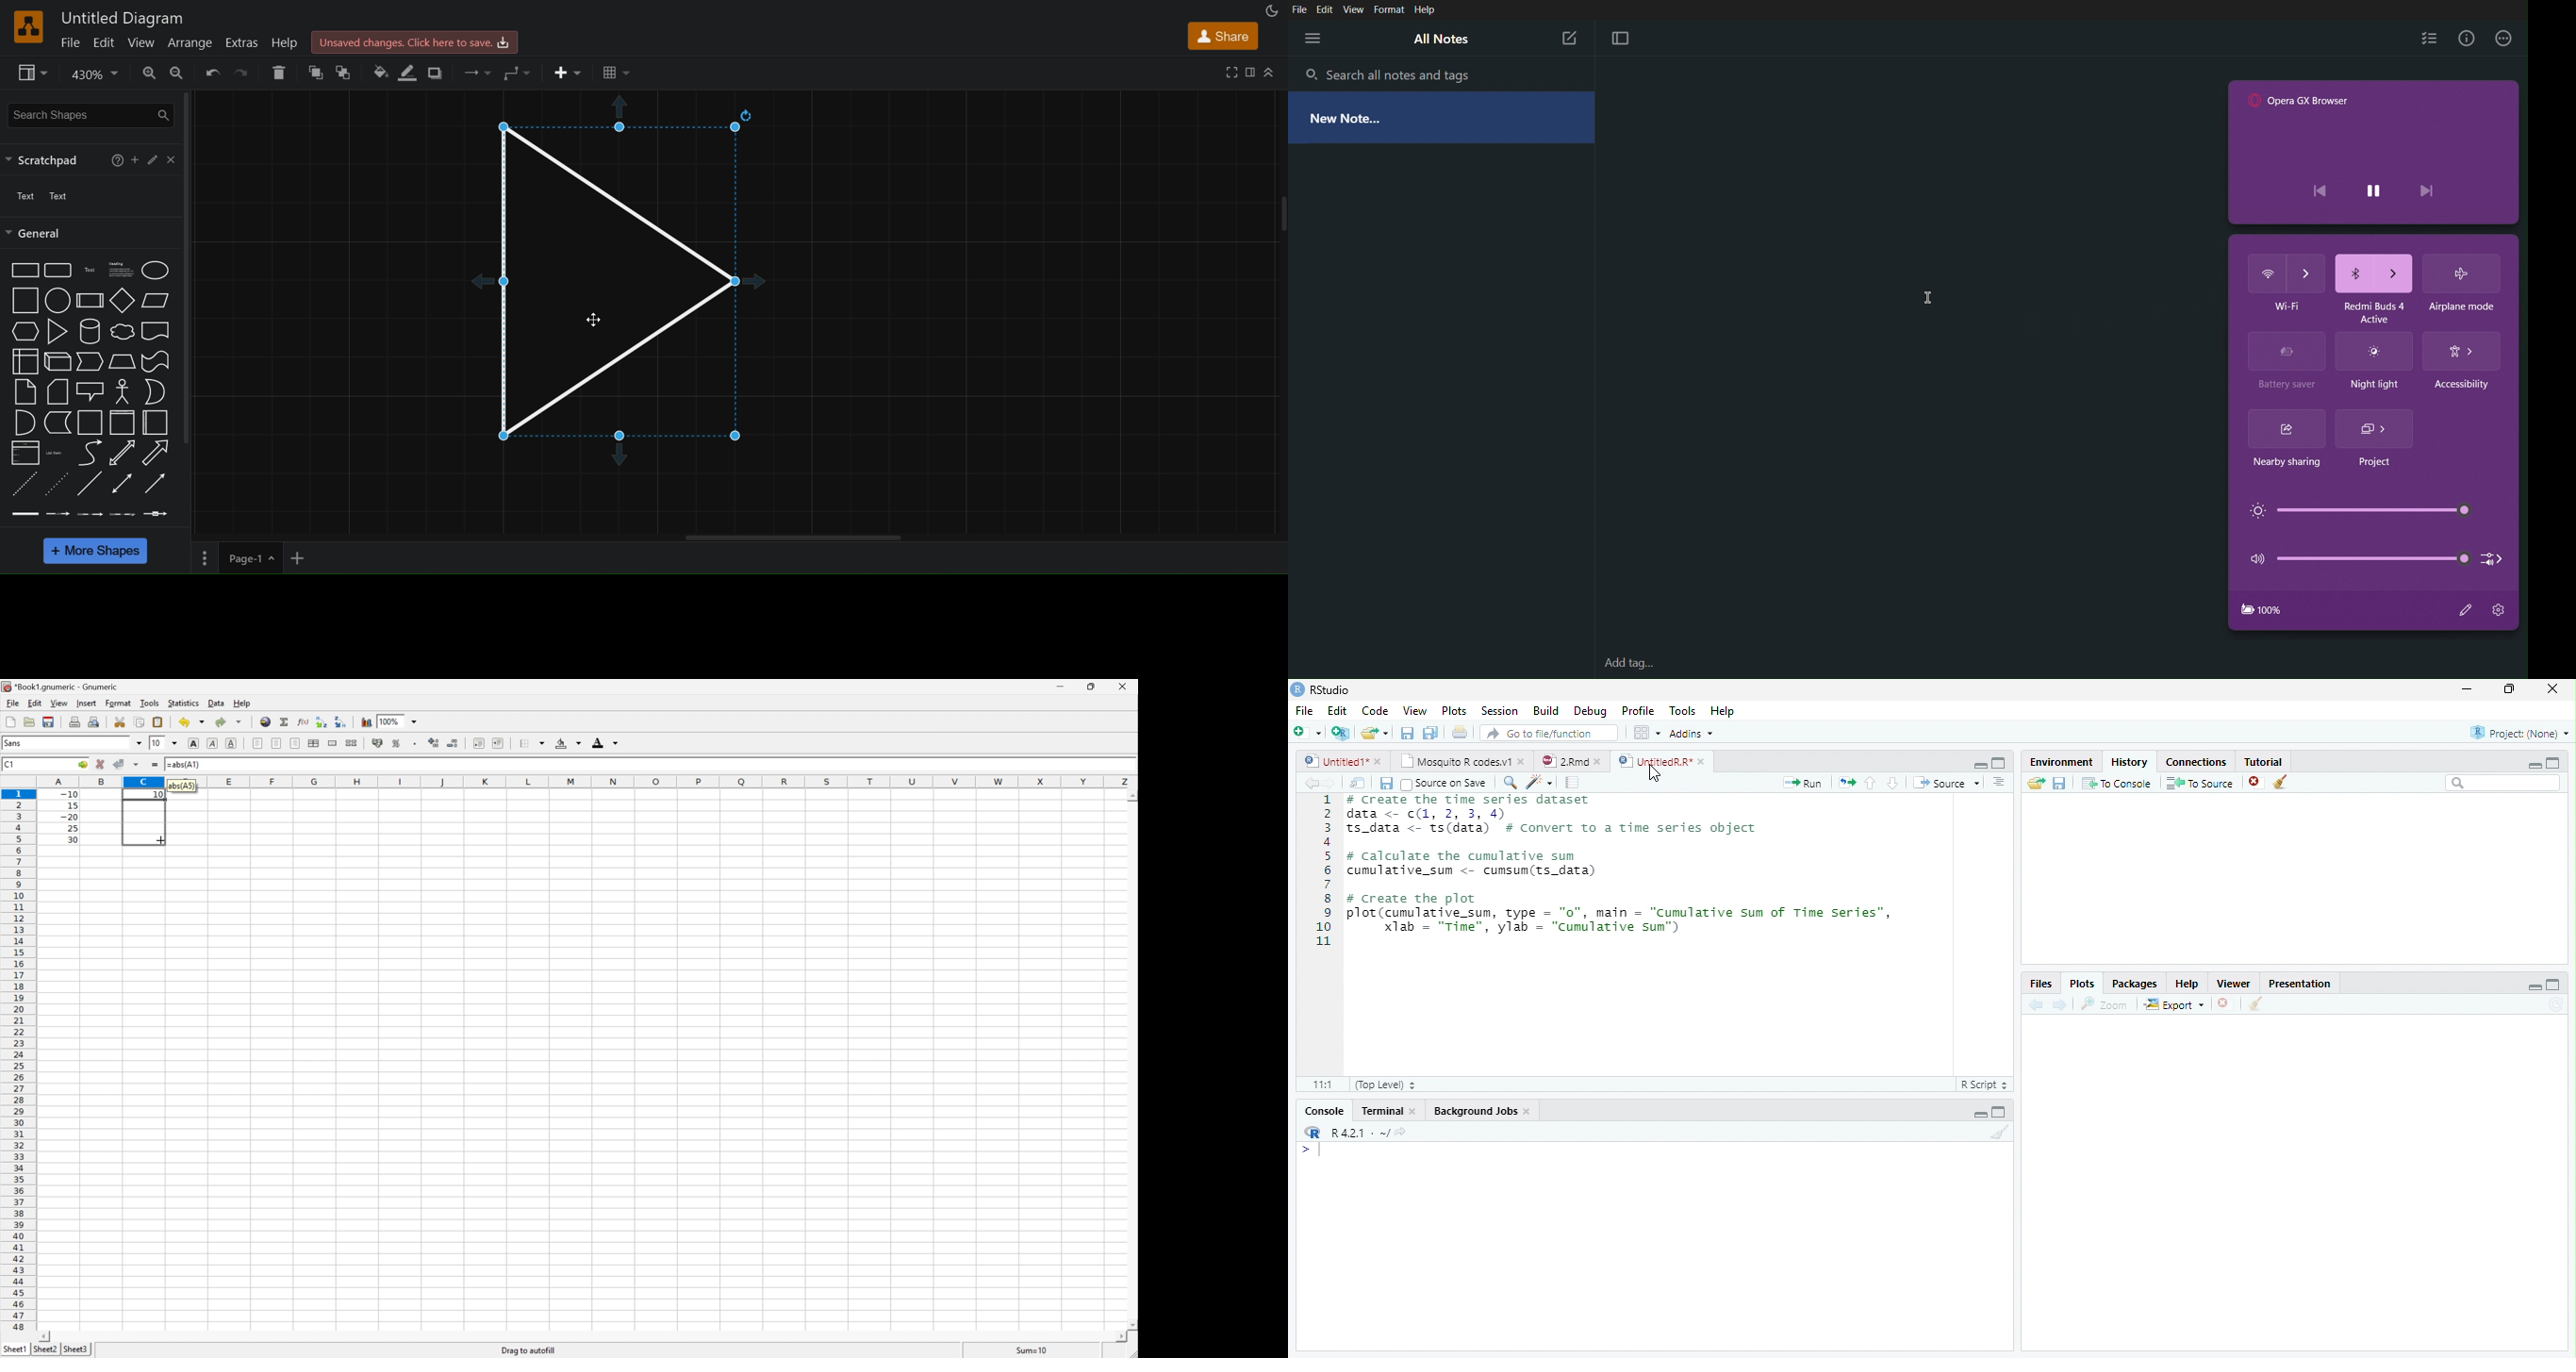 Image resolution: width=2576 pixels, height=1372 pixels. Describe the element at coordinates (1461, 734) in the screenshot. I see `Print` at that location.